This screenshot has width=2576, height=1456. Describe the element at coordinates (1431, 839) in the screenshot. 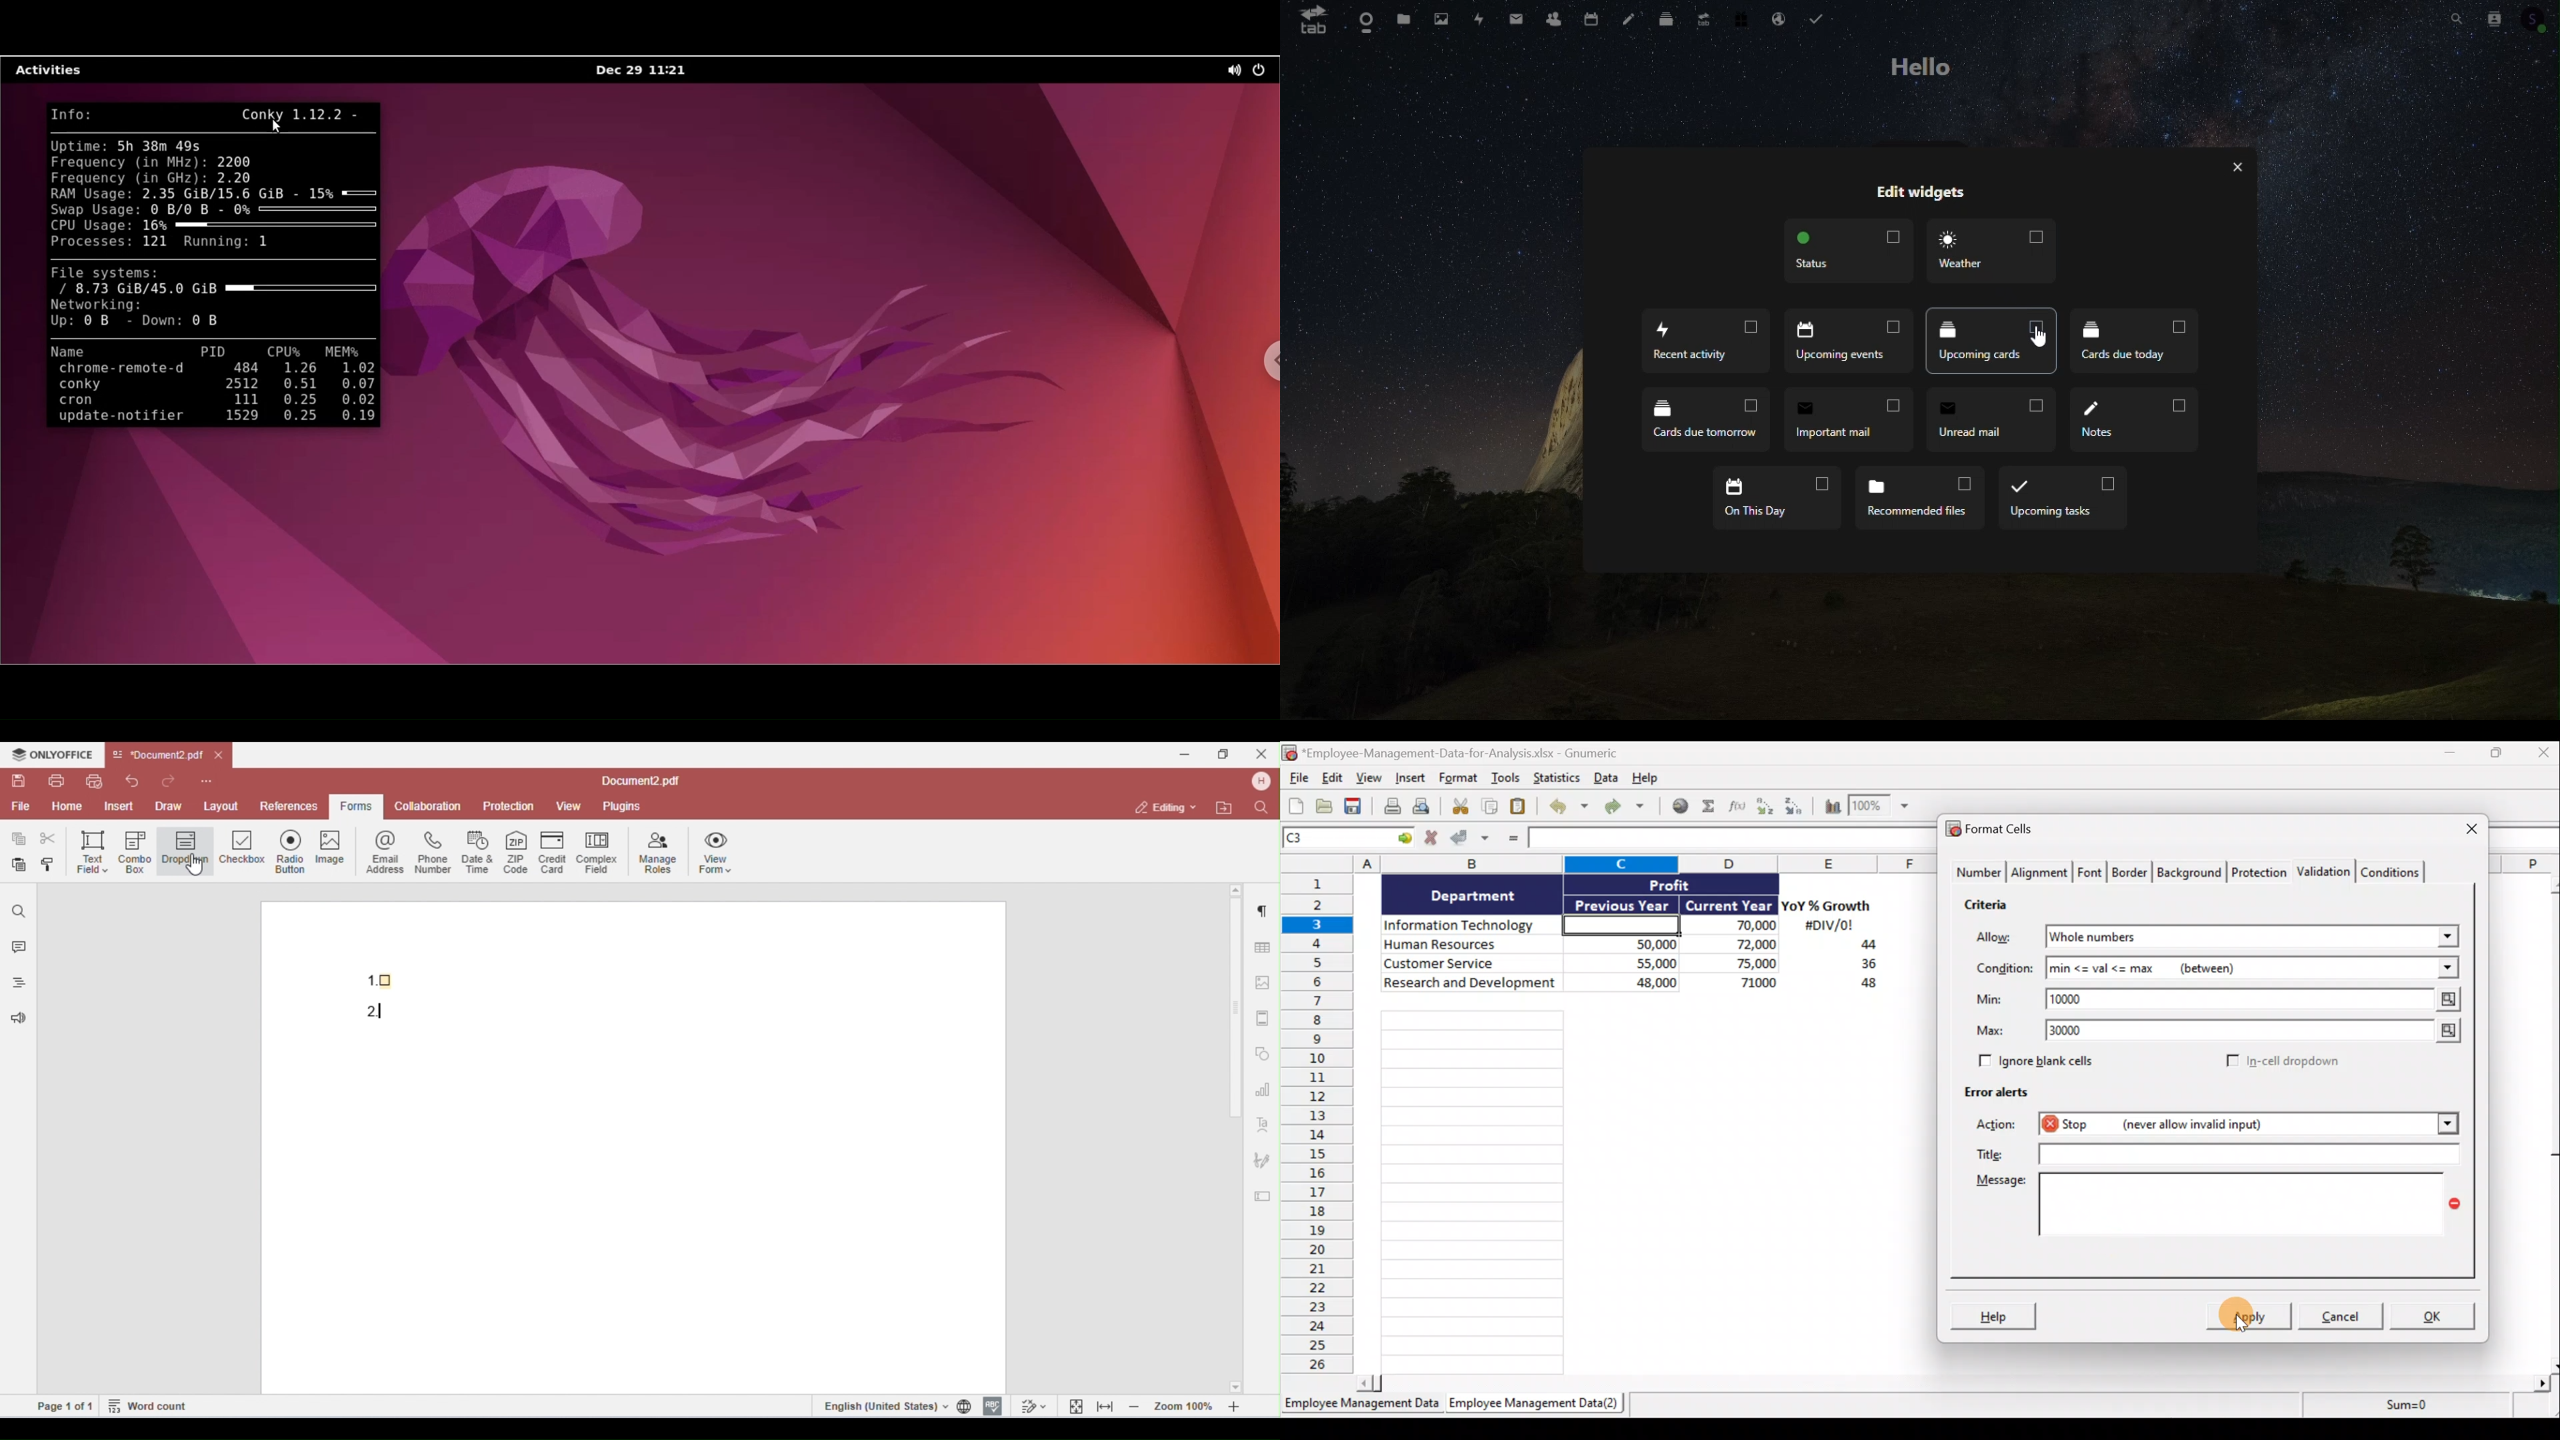

I see `Cancel changes` at that location.